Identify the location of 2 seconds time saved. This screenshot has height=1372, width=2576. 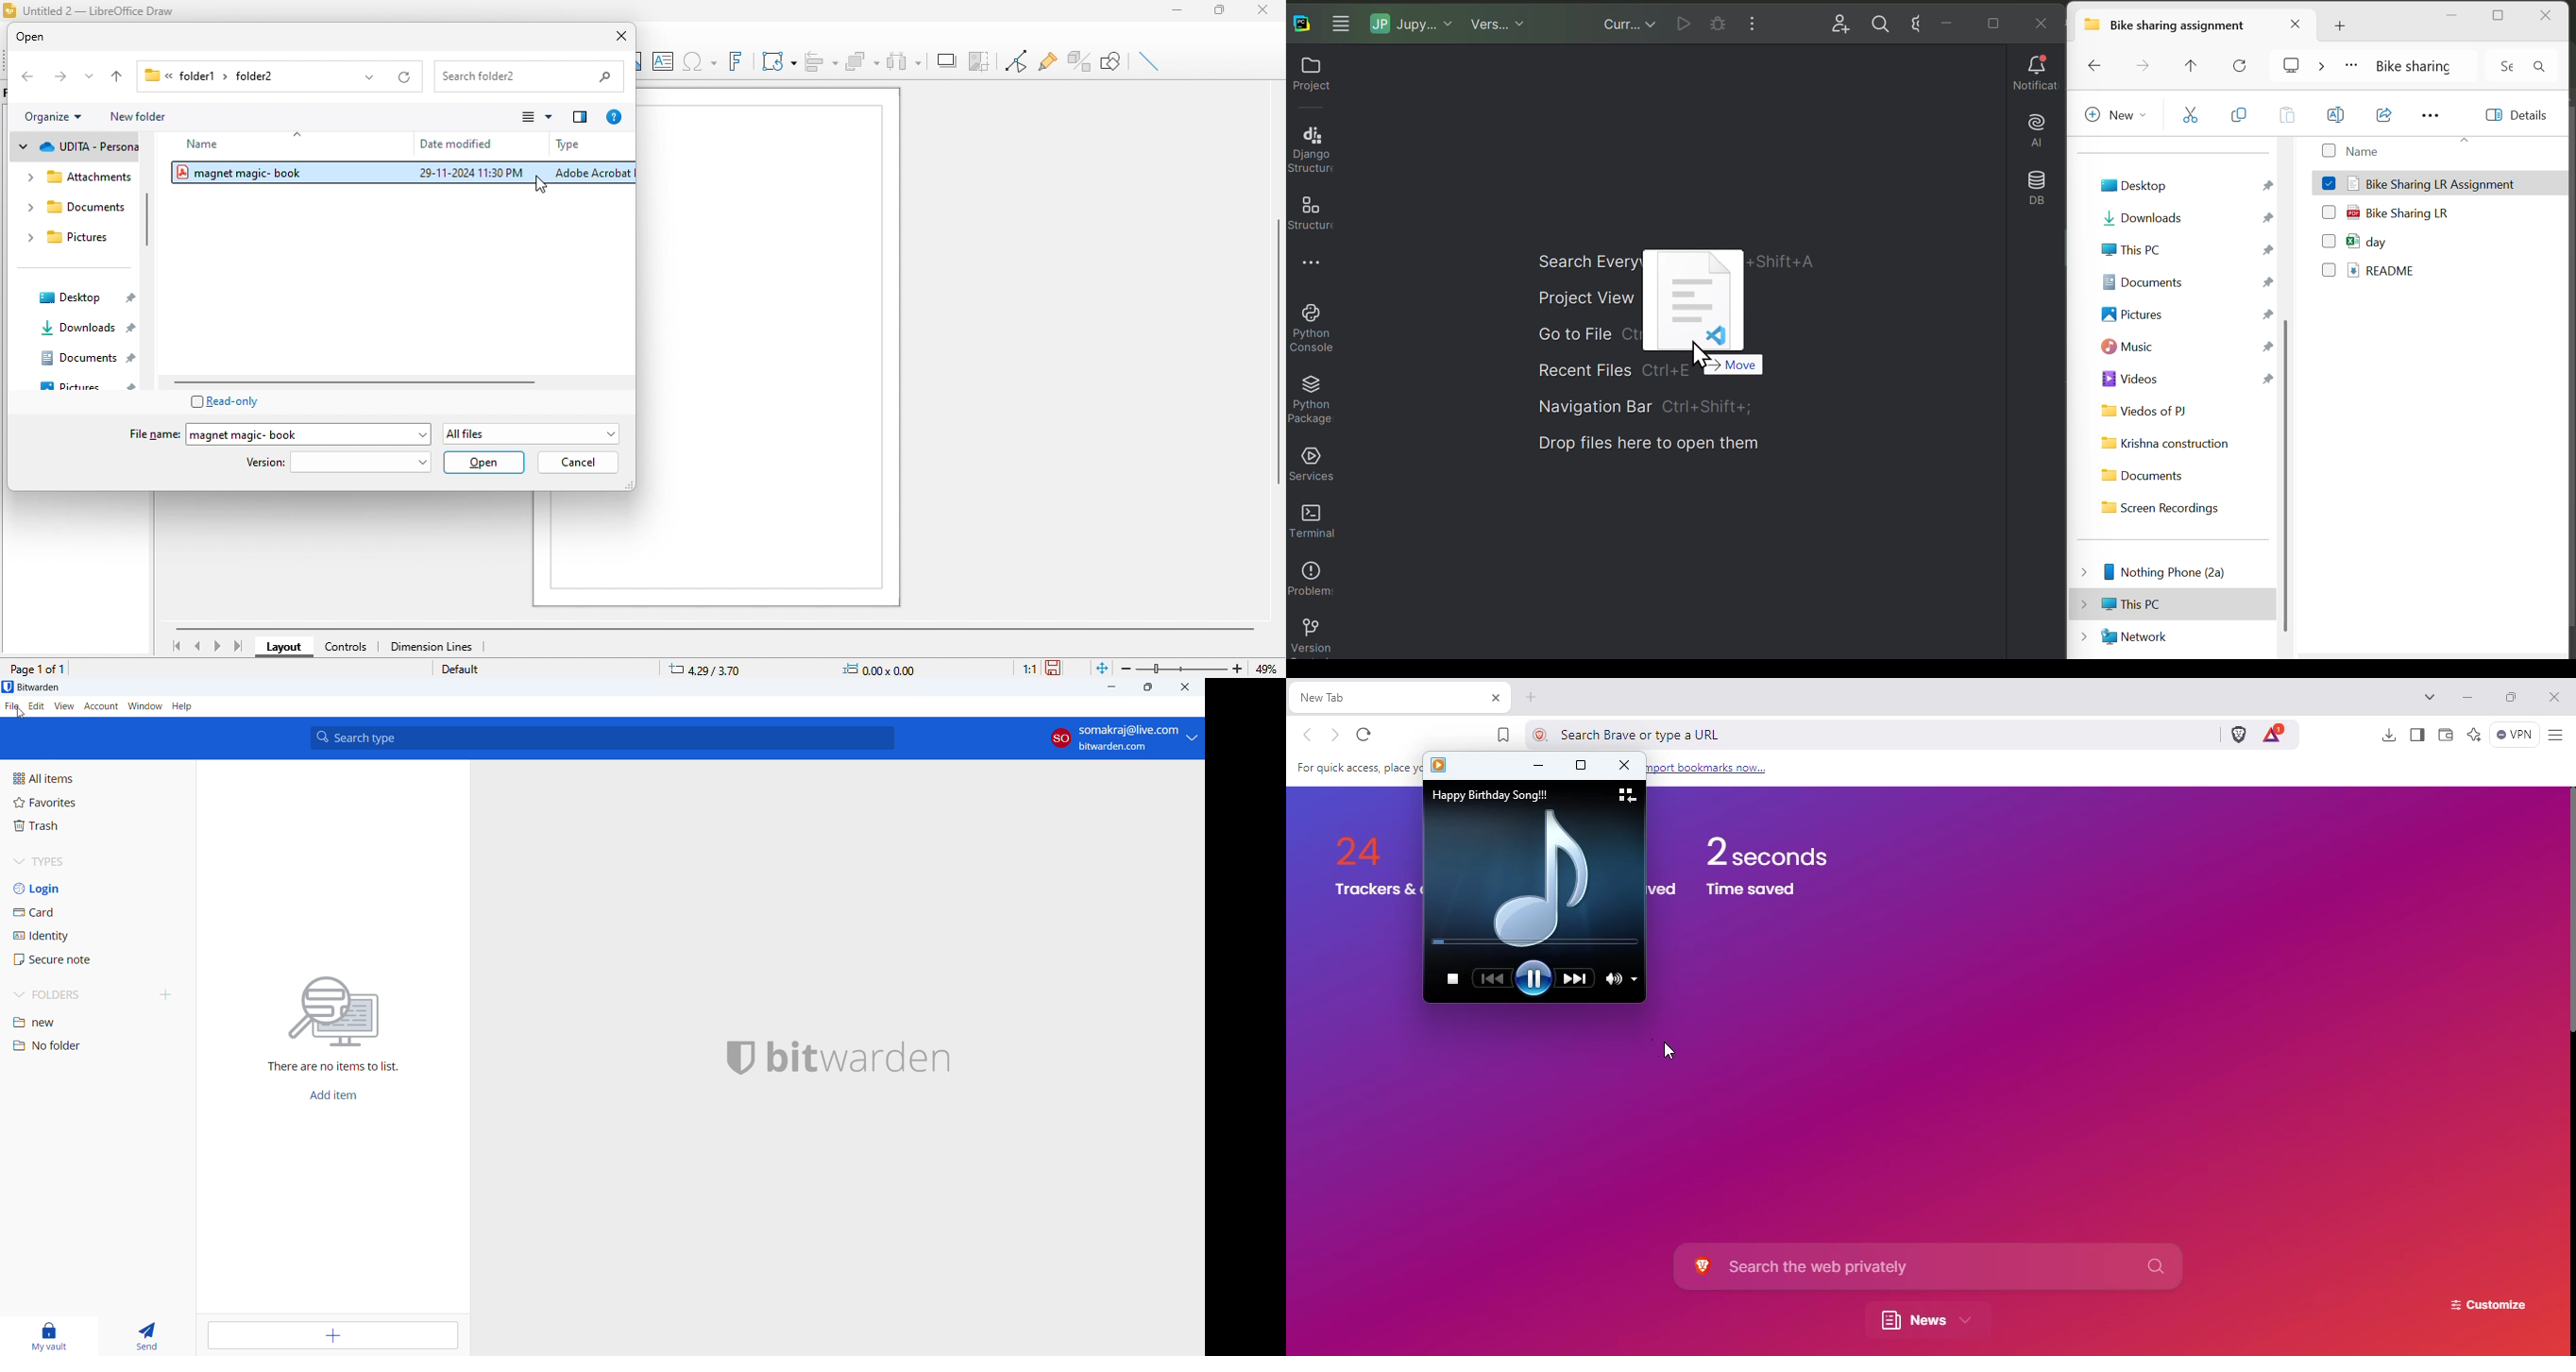
(1766, 849).